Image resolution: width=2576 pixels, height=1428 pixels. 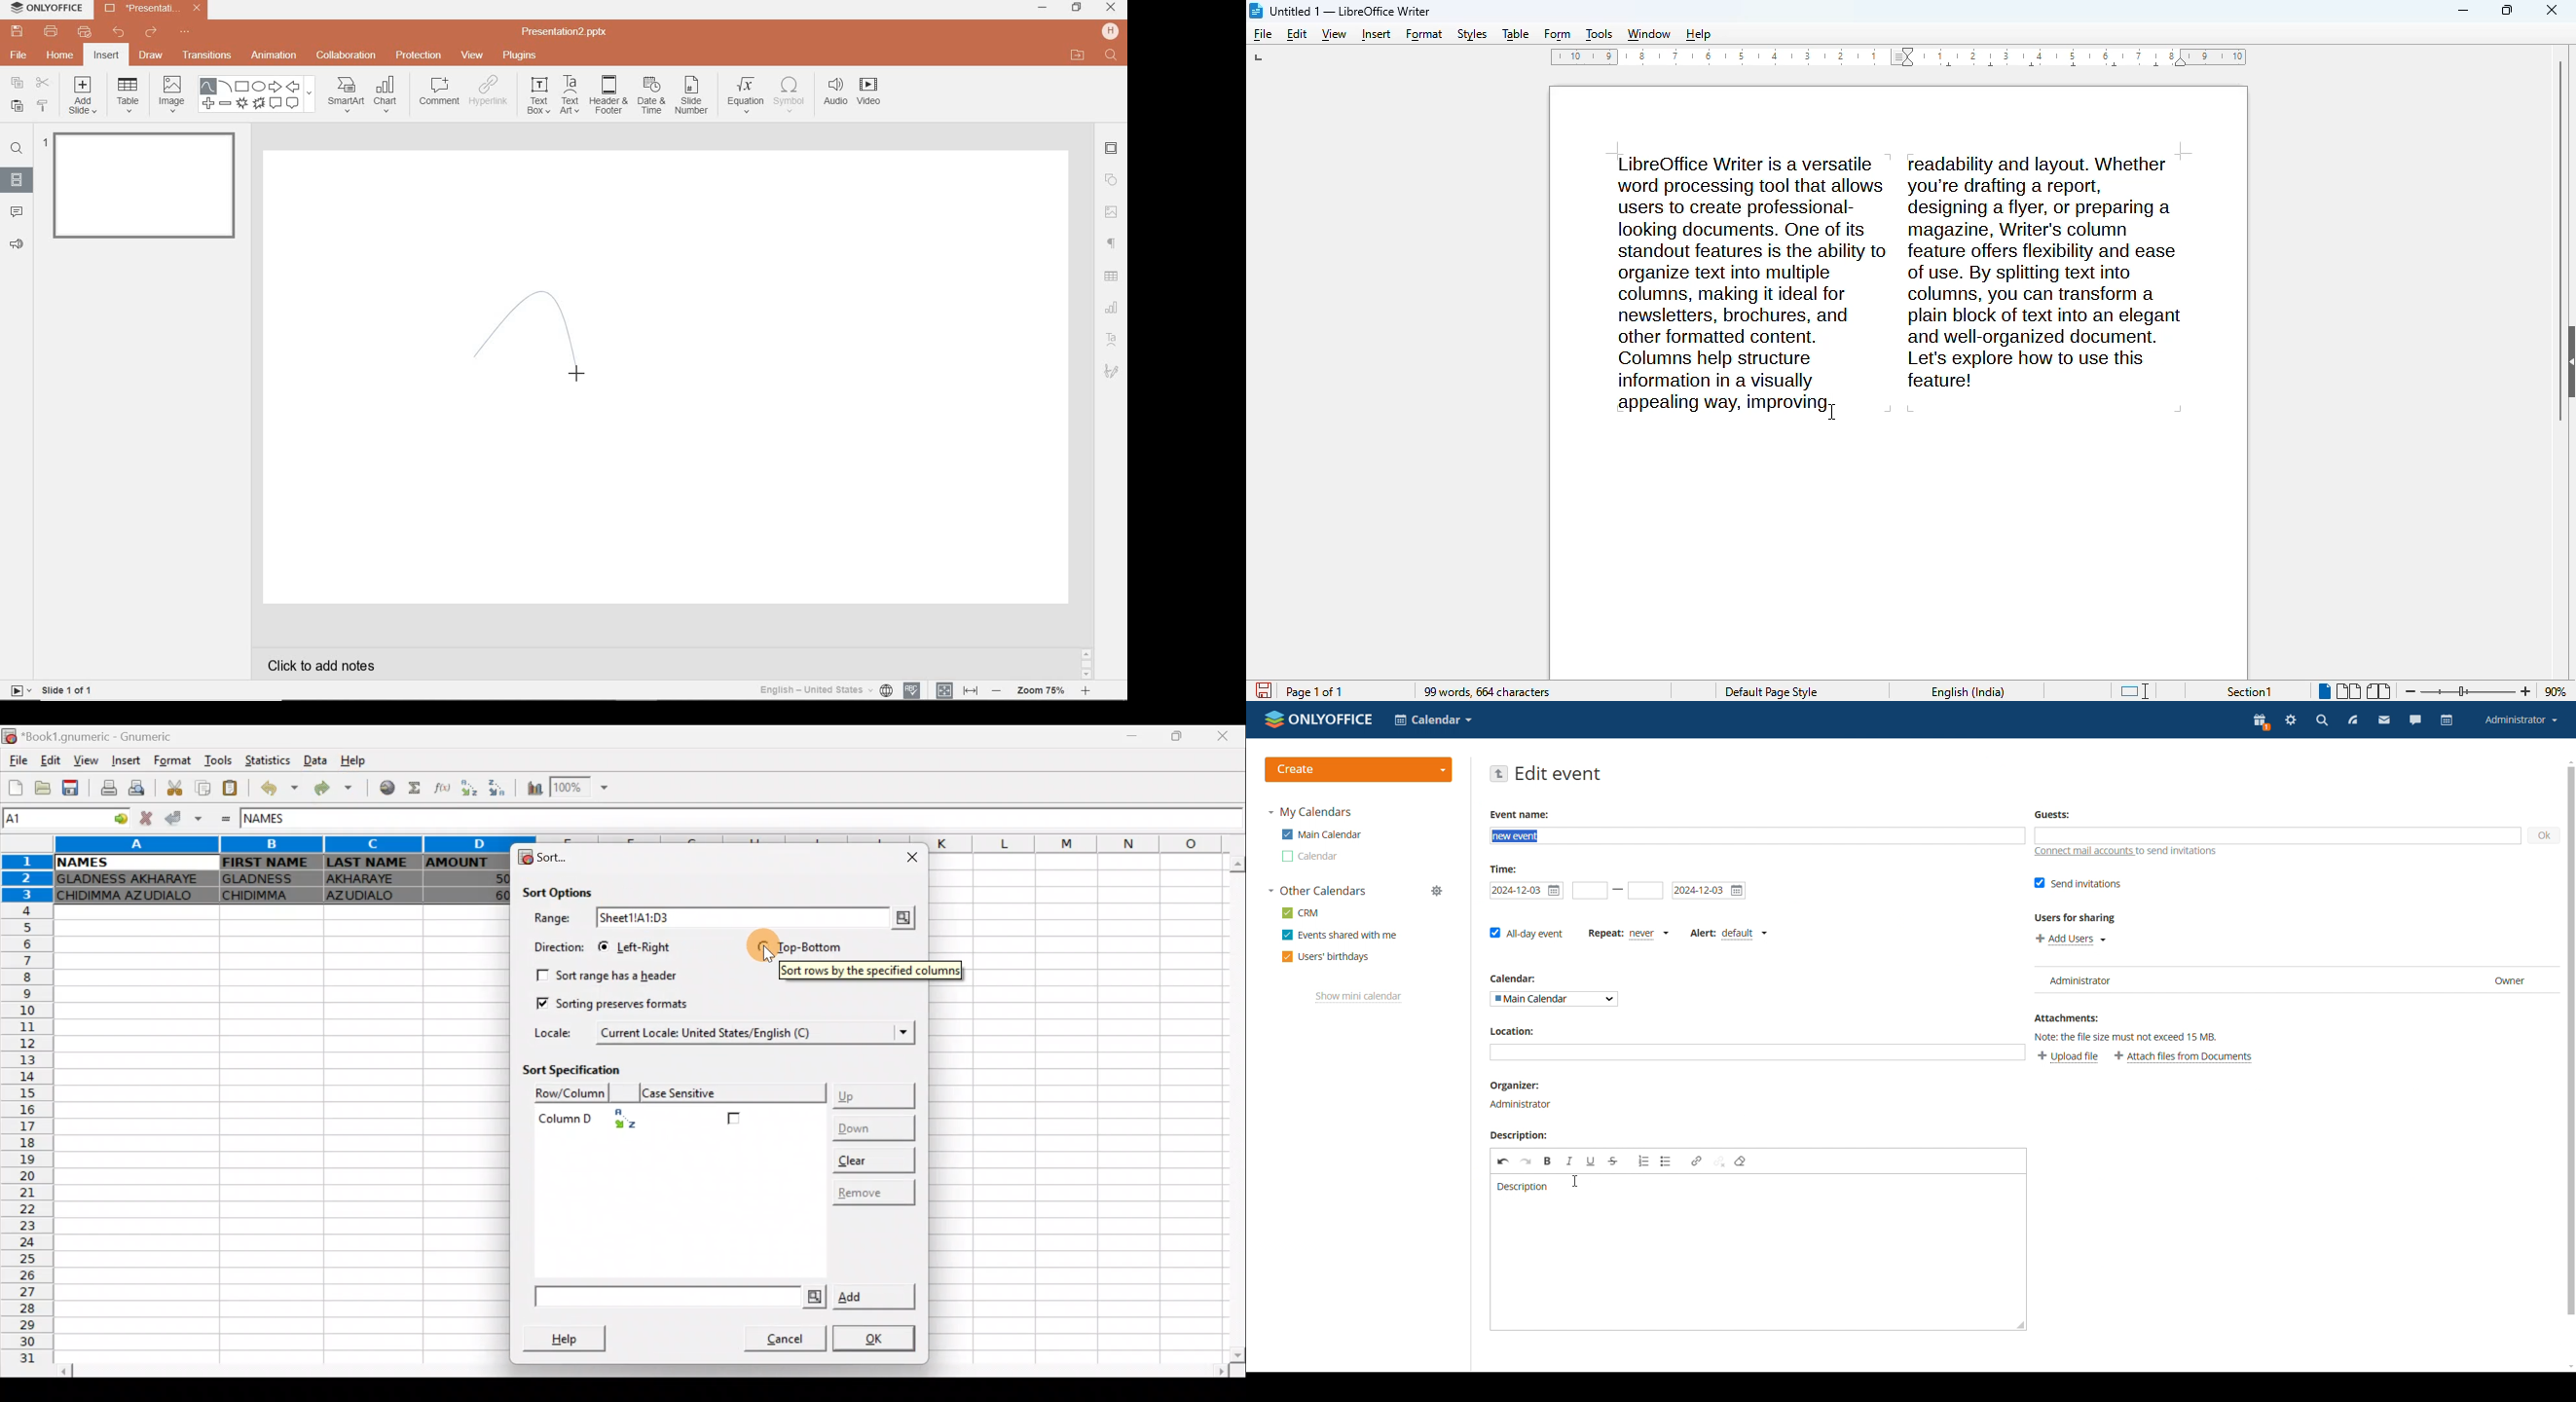 What do you see at coordinates (1113, 275) in the screenshot?
I see `table settings` at bounding box center [1113, 275].